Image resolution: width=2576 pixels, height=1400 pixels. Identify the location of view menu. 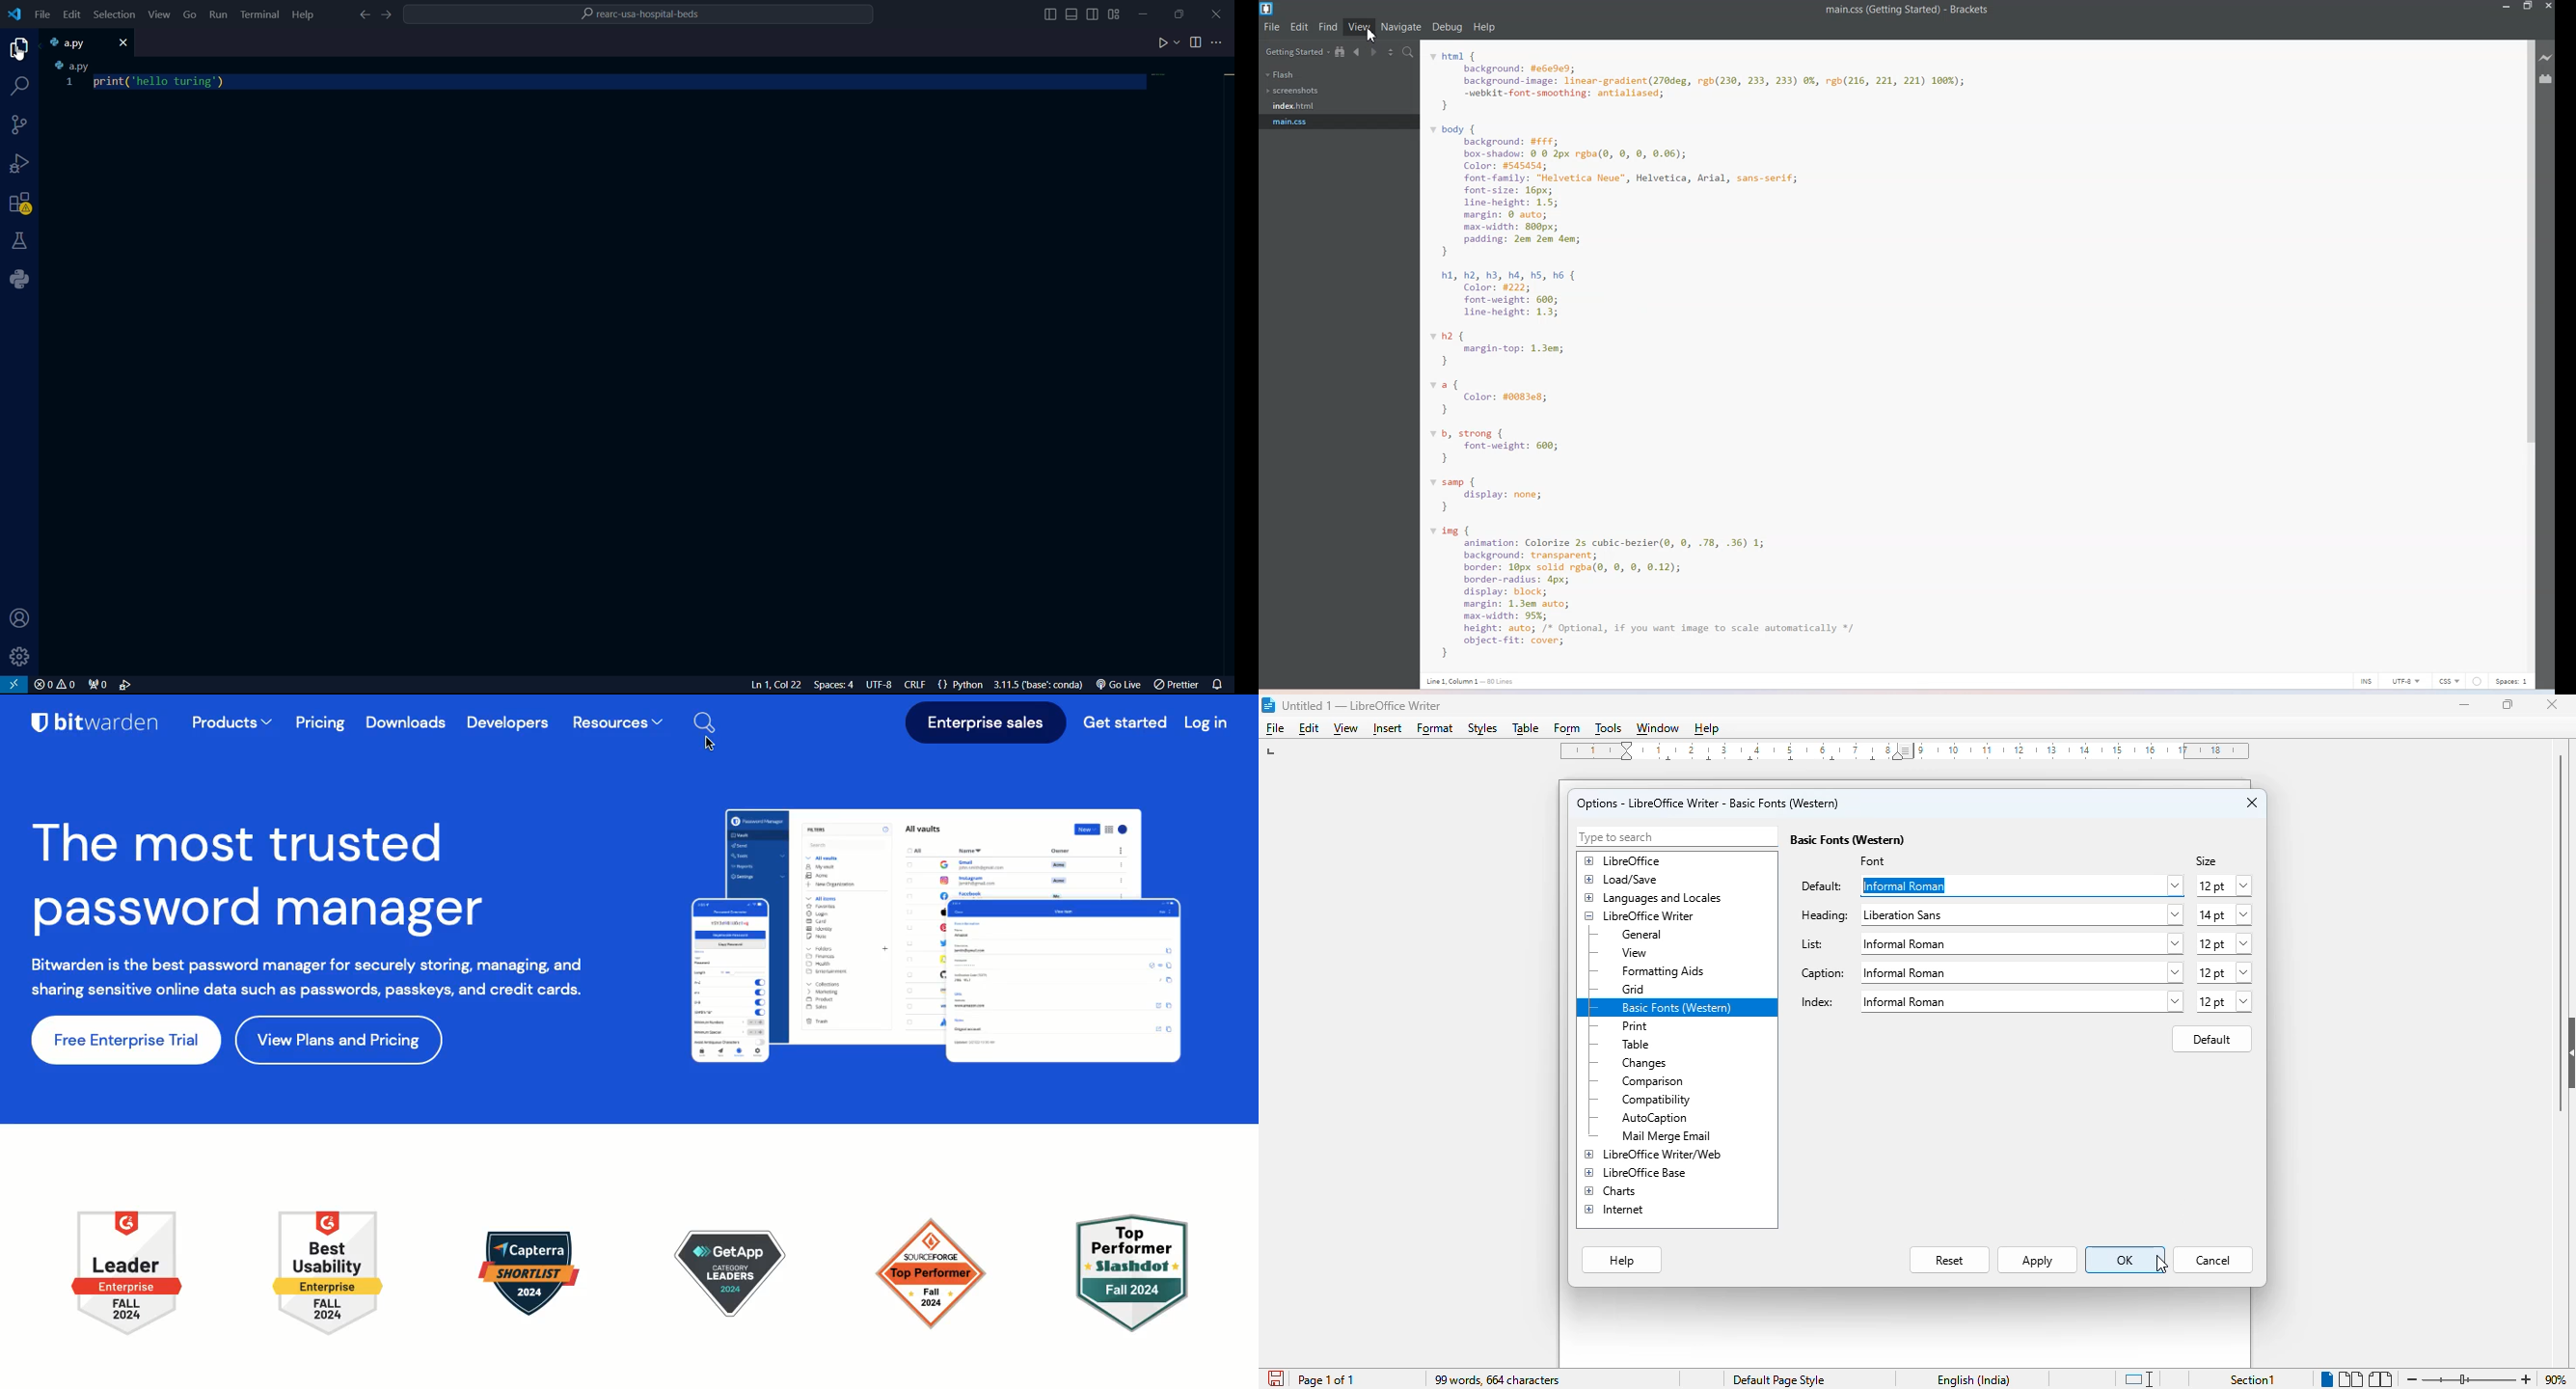
(159, 14).